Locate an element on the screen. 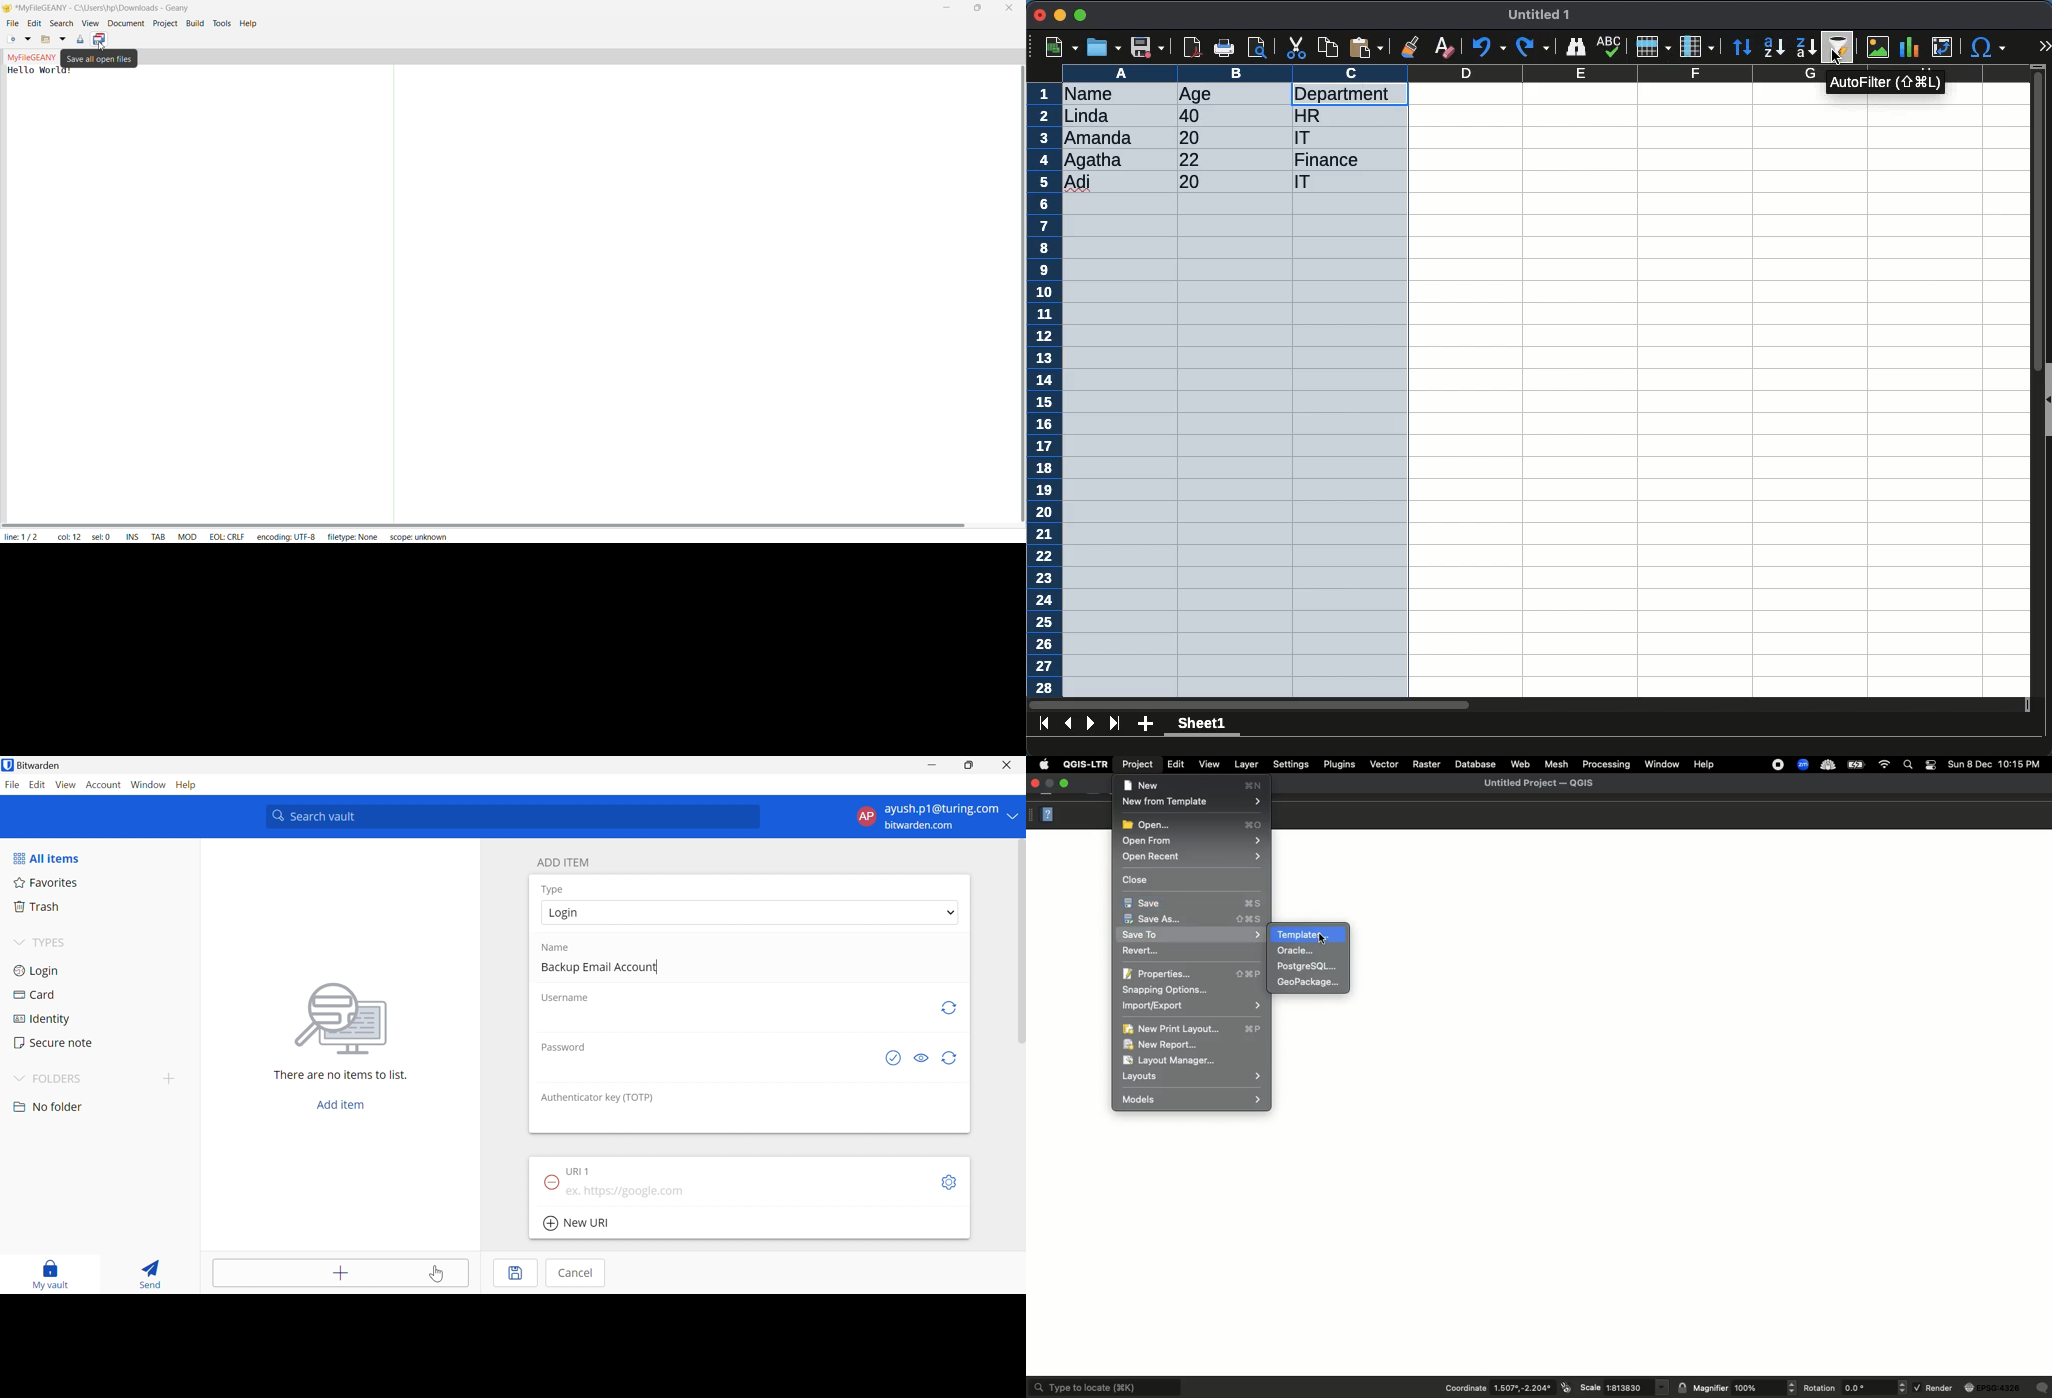 The width and height of the screenshot is (2072, 1400). sort is located at coordinates (1744, 47).